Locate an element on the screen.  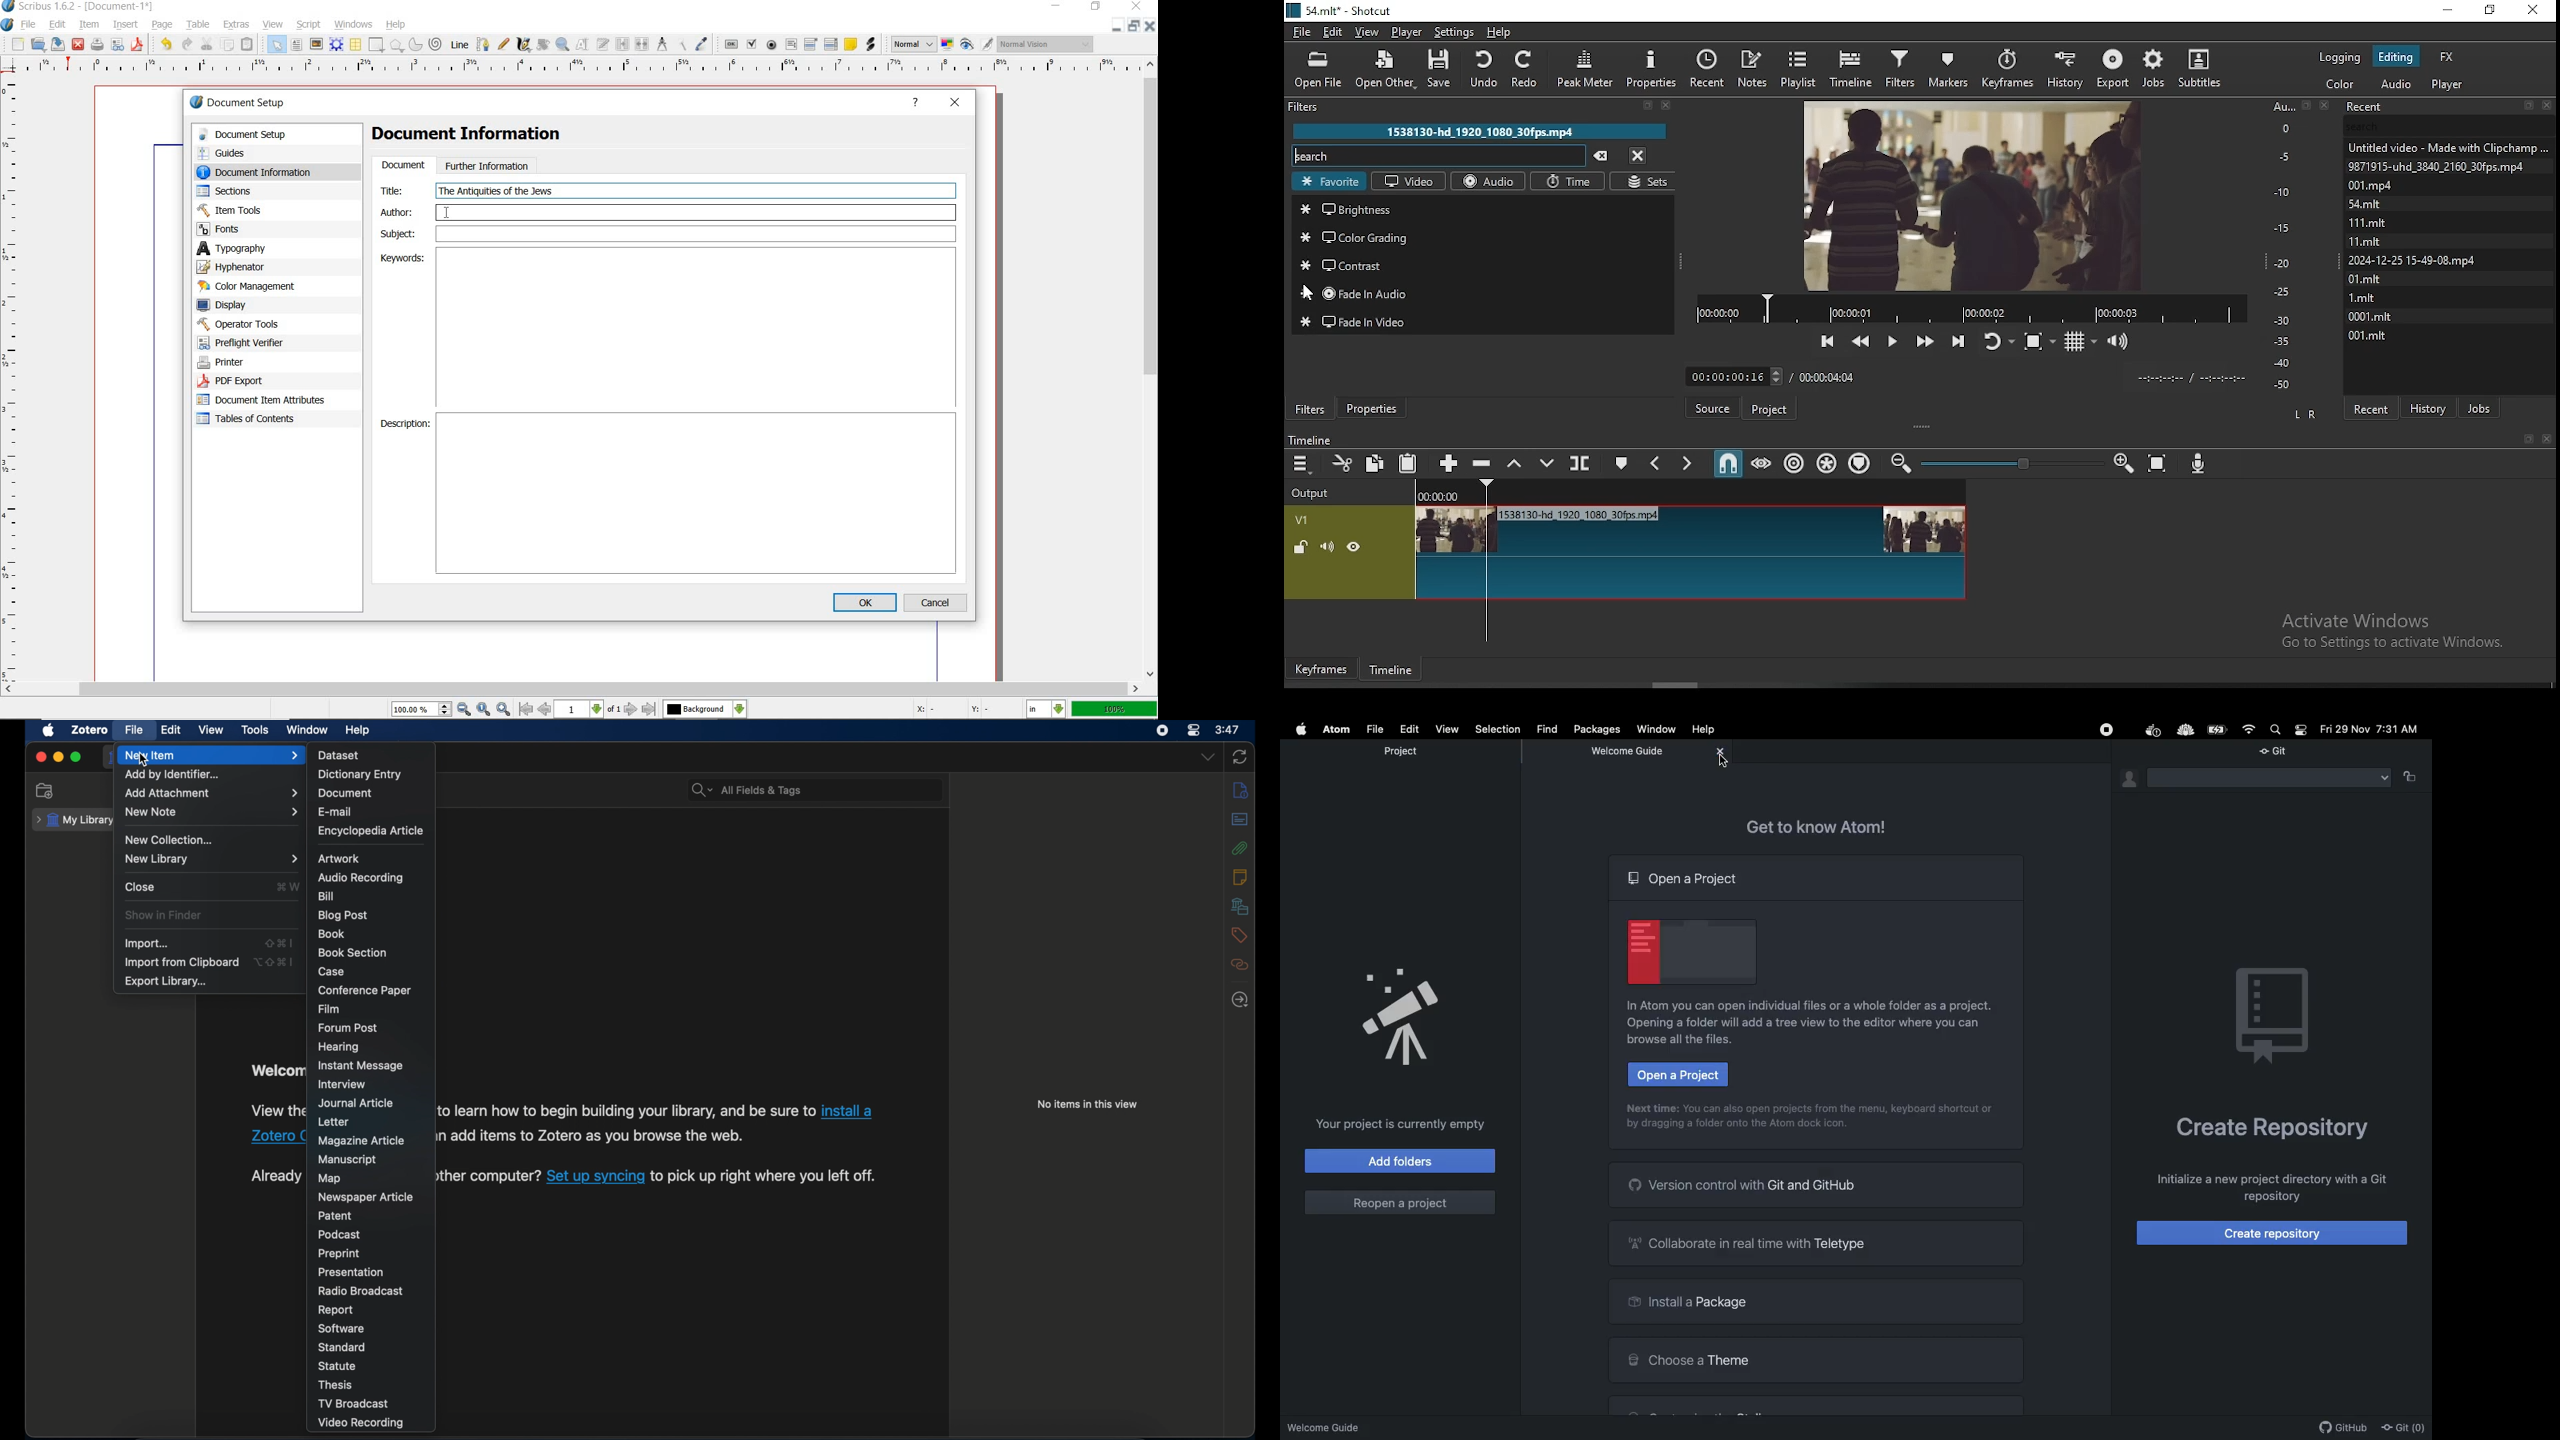
libraries is located at coordinates (1241, 906).